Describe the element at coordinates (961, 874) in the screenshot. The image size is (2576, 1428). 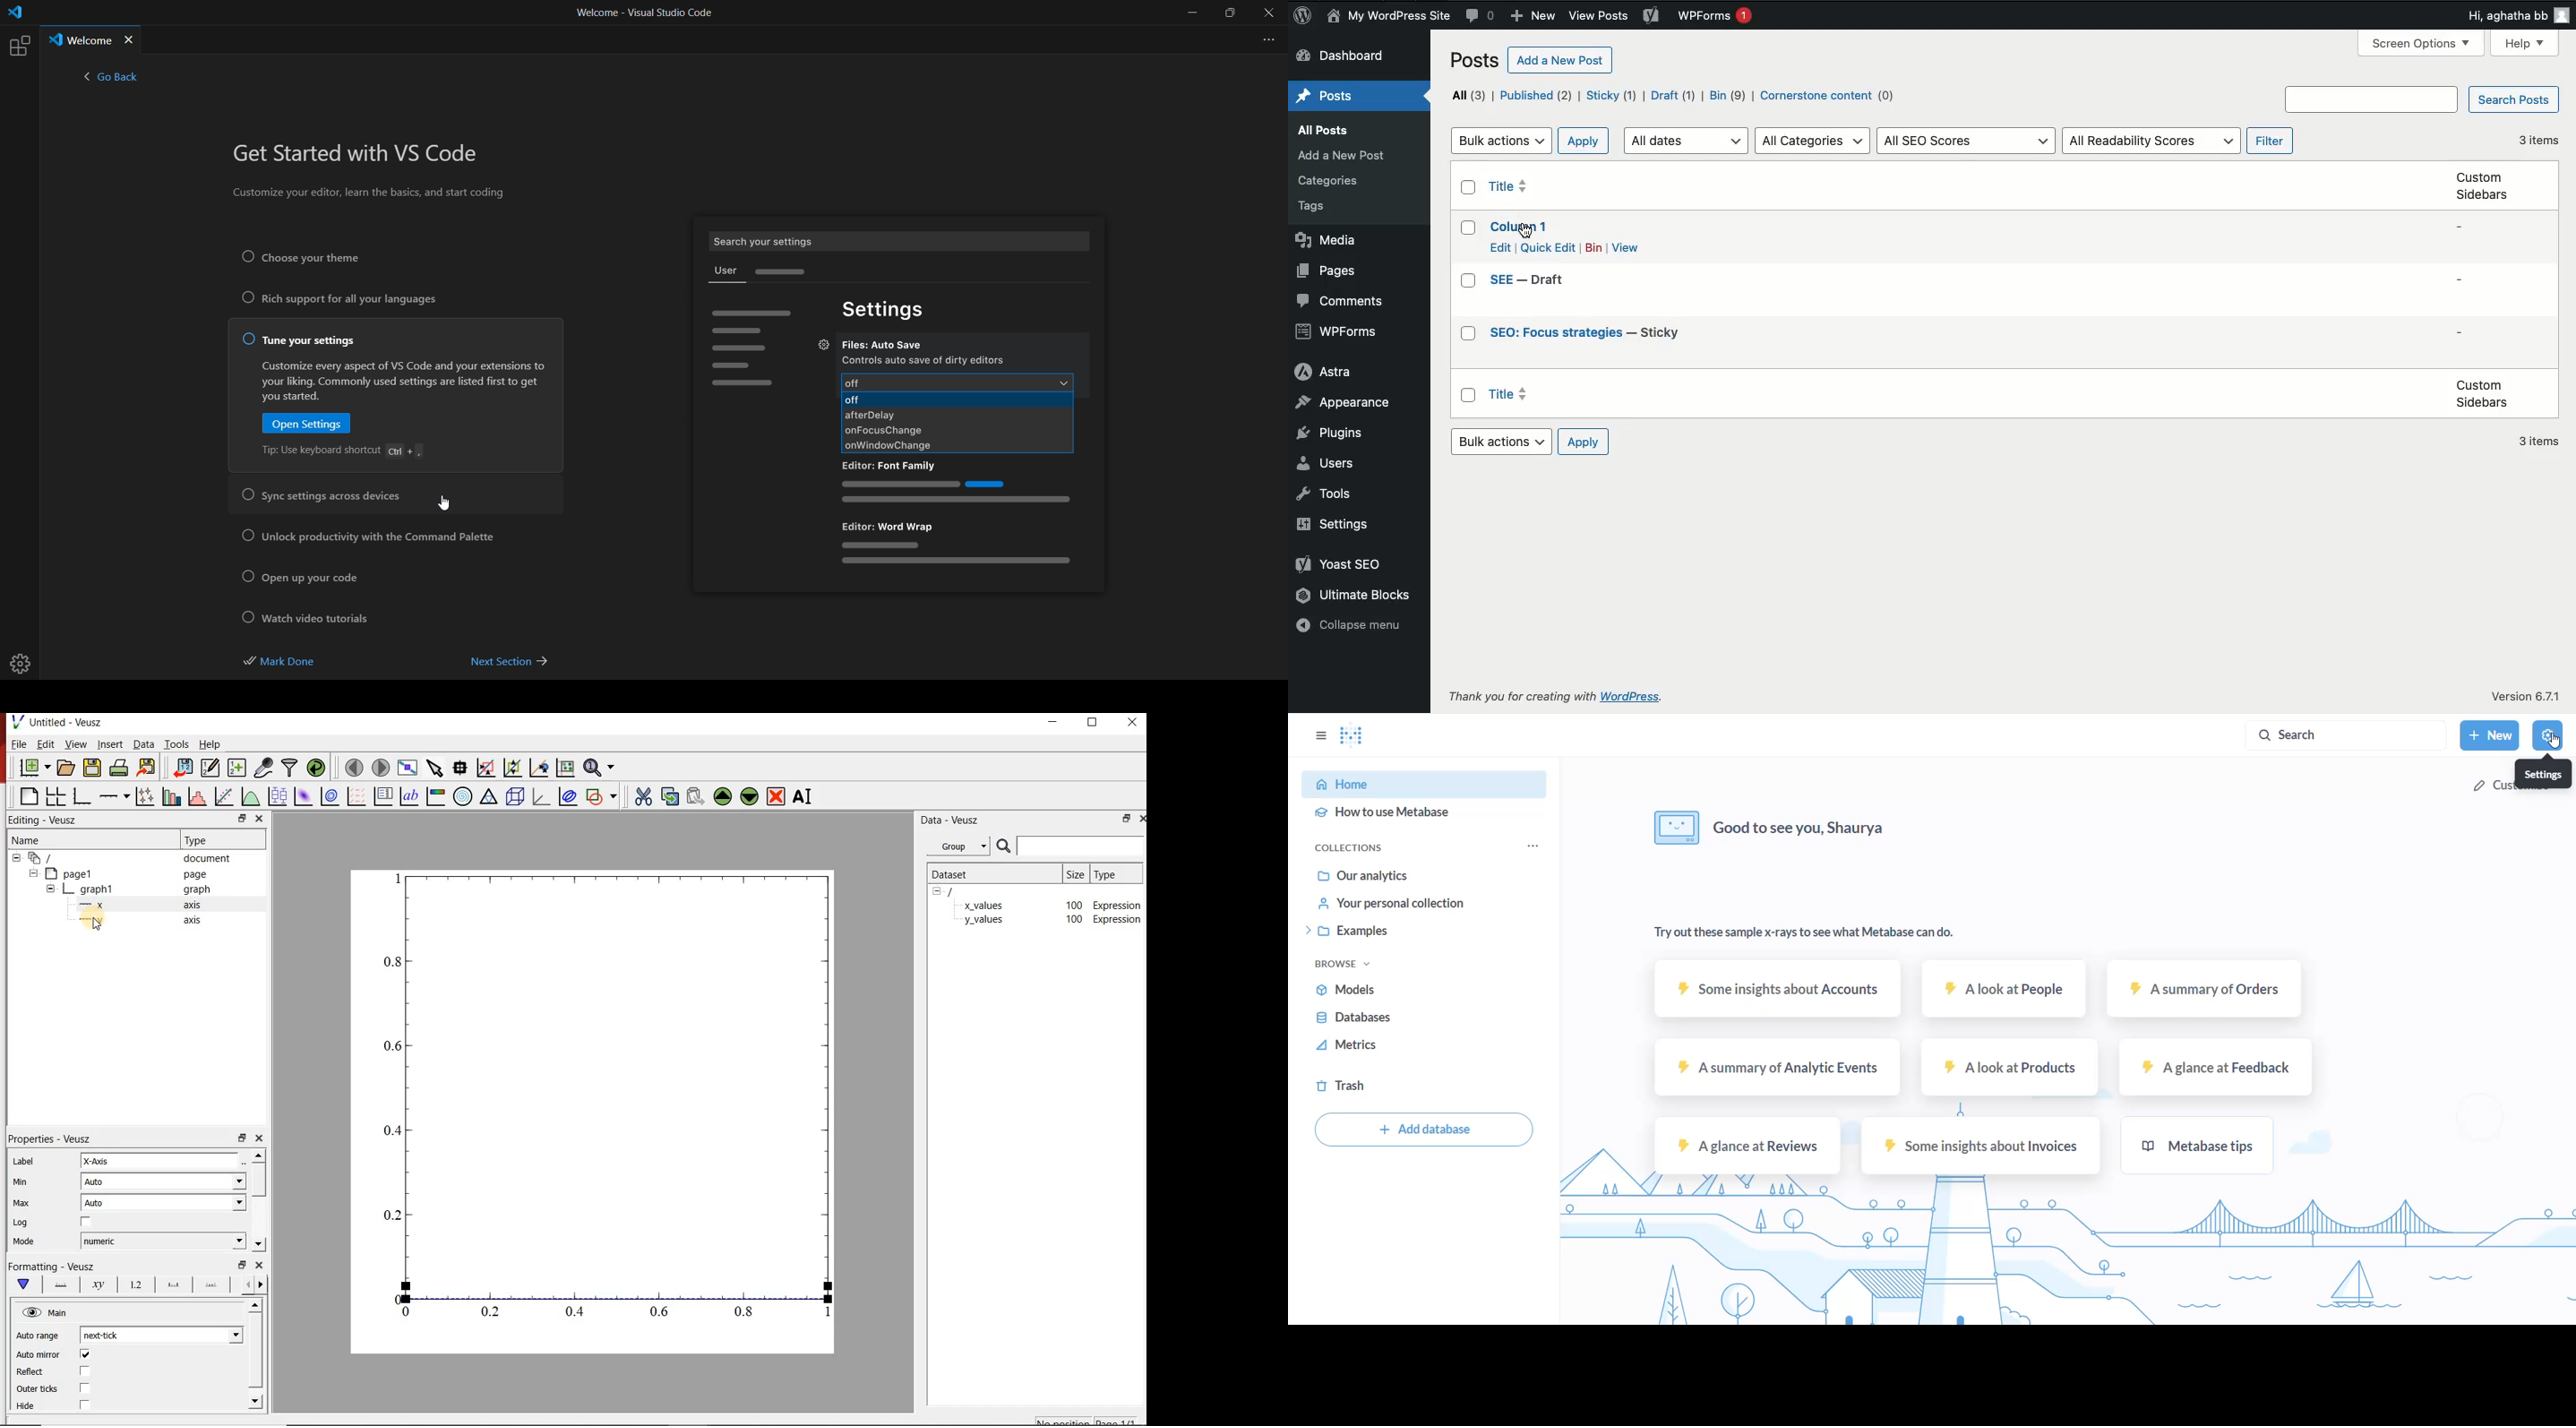
I see `dataset` at that location.